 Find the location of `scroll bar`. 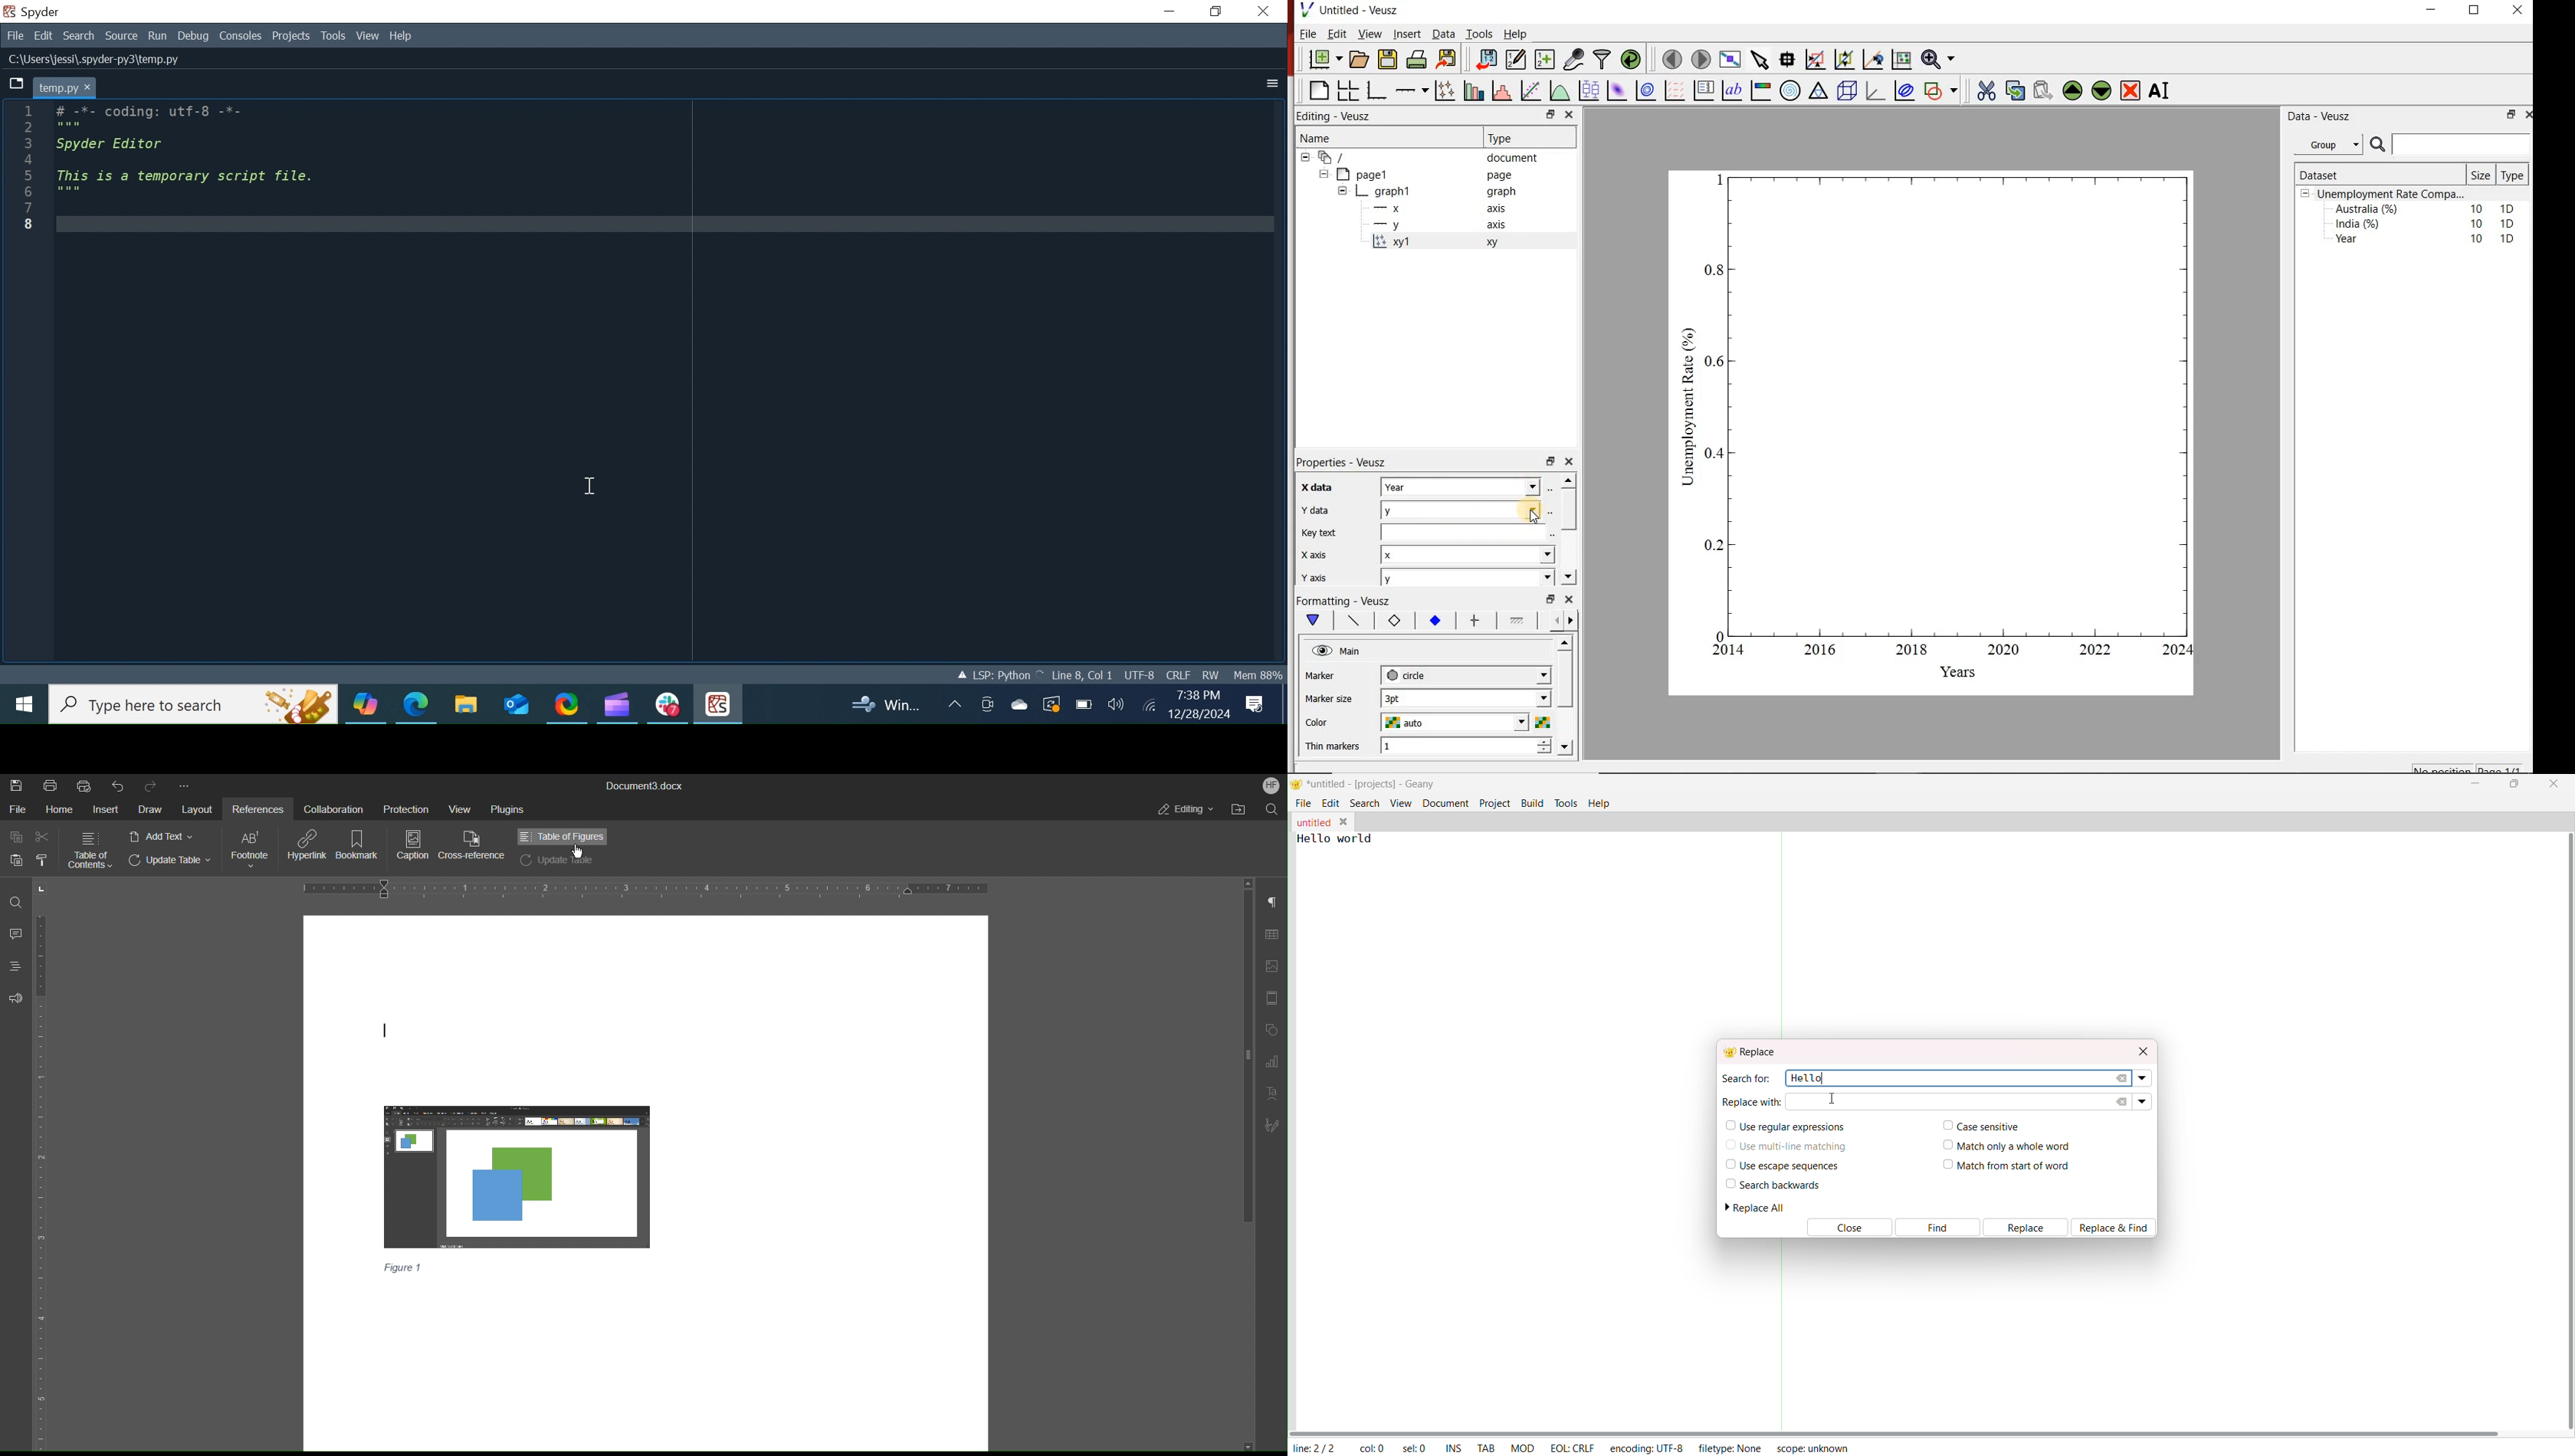

scroll bar is located at coordinates (1566, 692).